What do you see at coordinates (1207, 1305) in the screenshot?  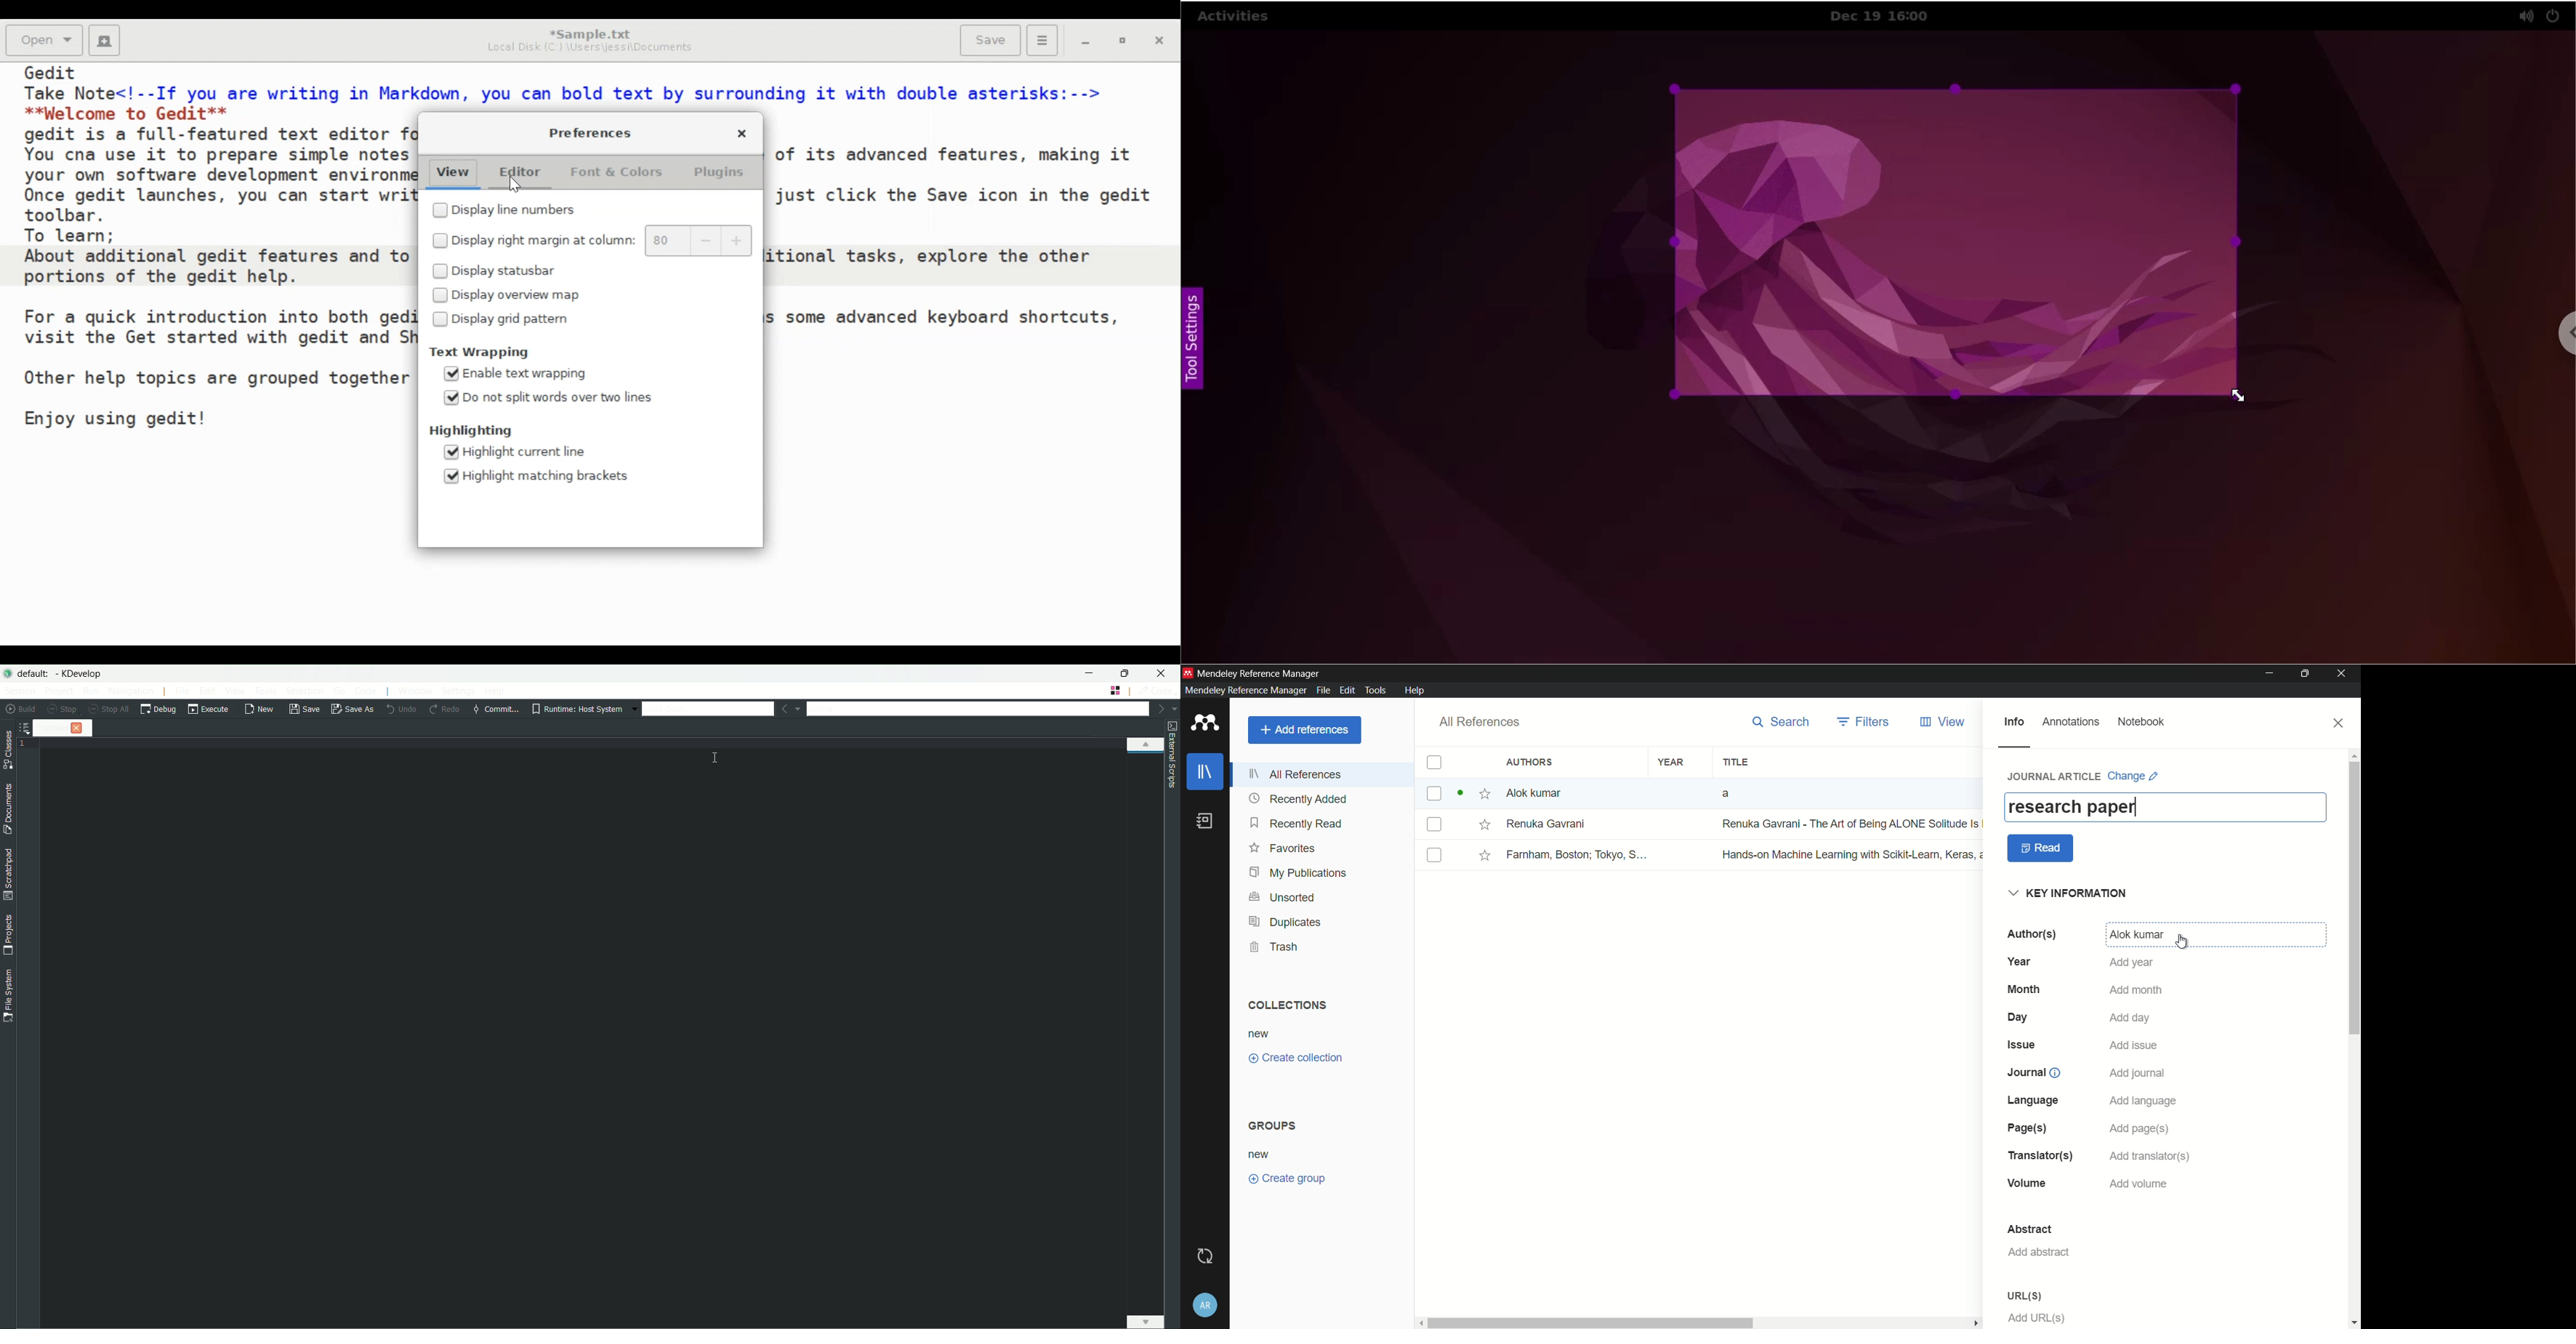 I see `account and help` at bounding box center [1207, 1305].